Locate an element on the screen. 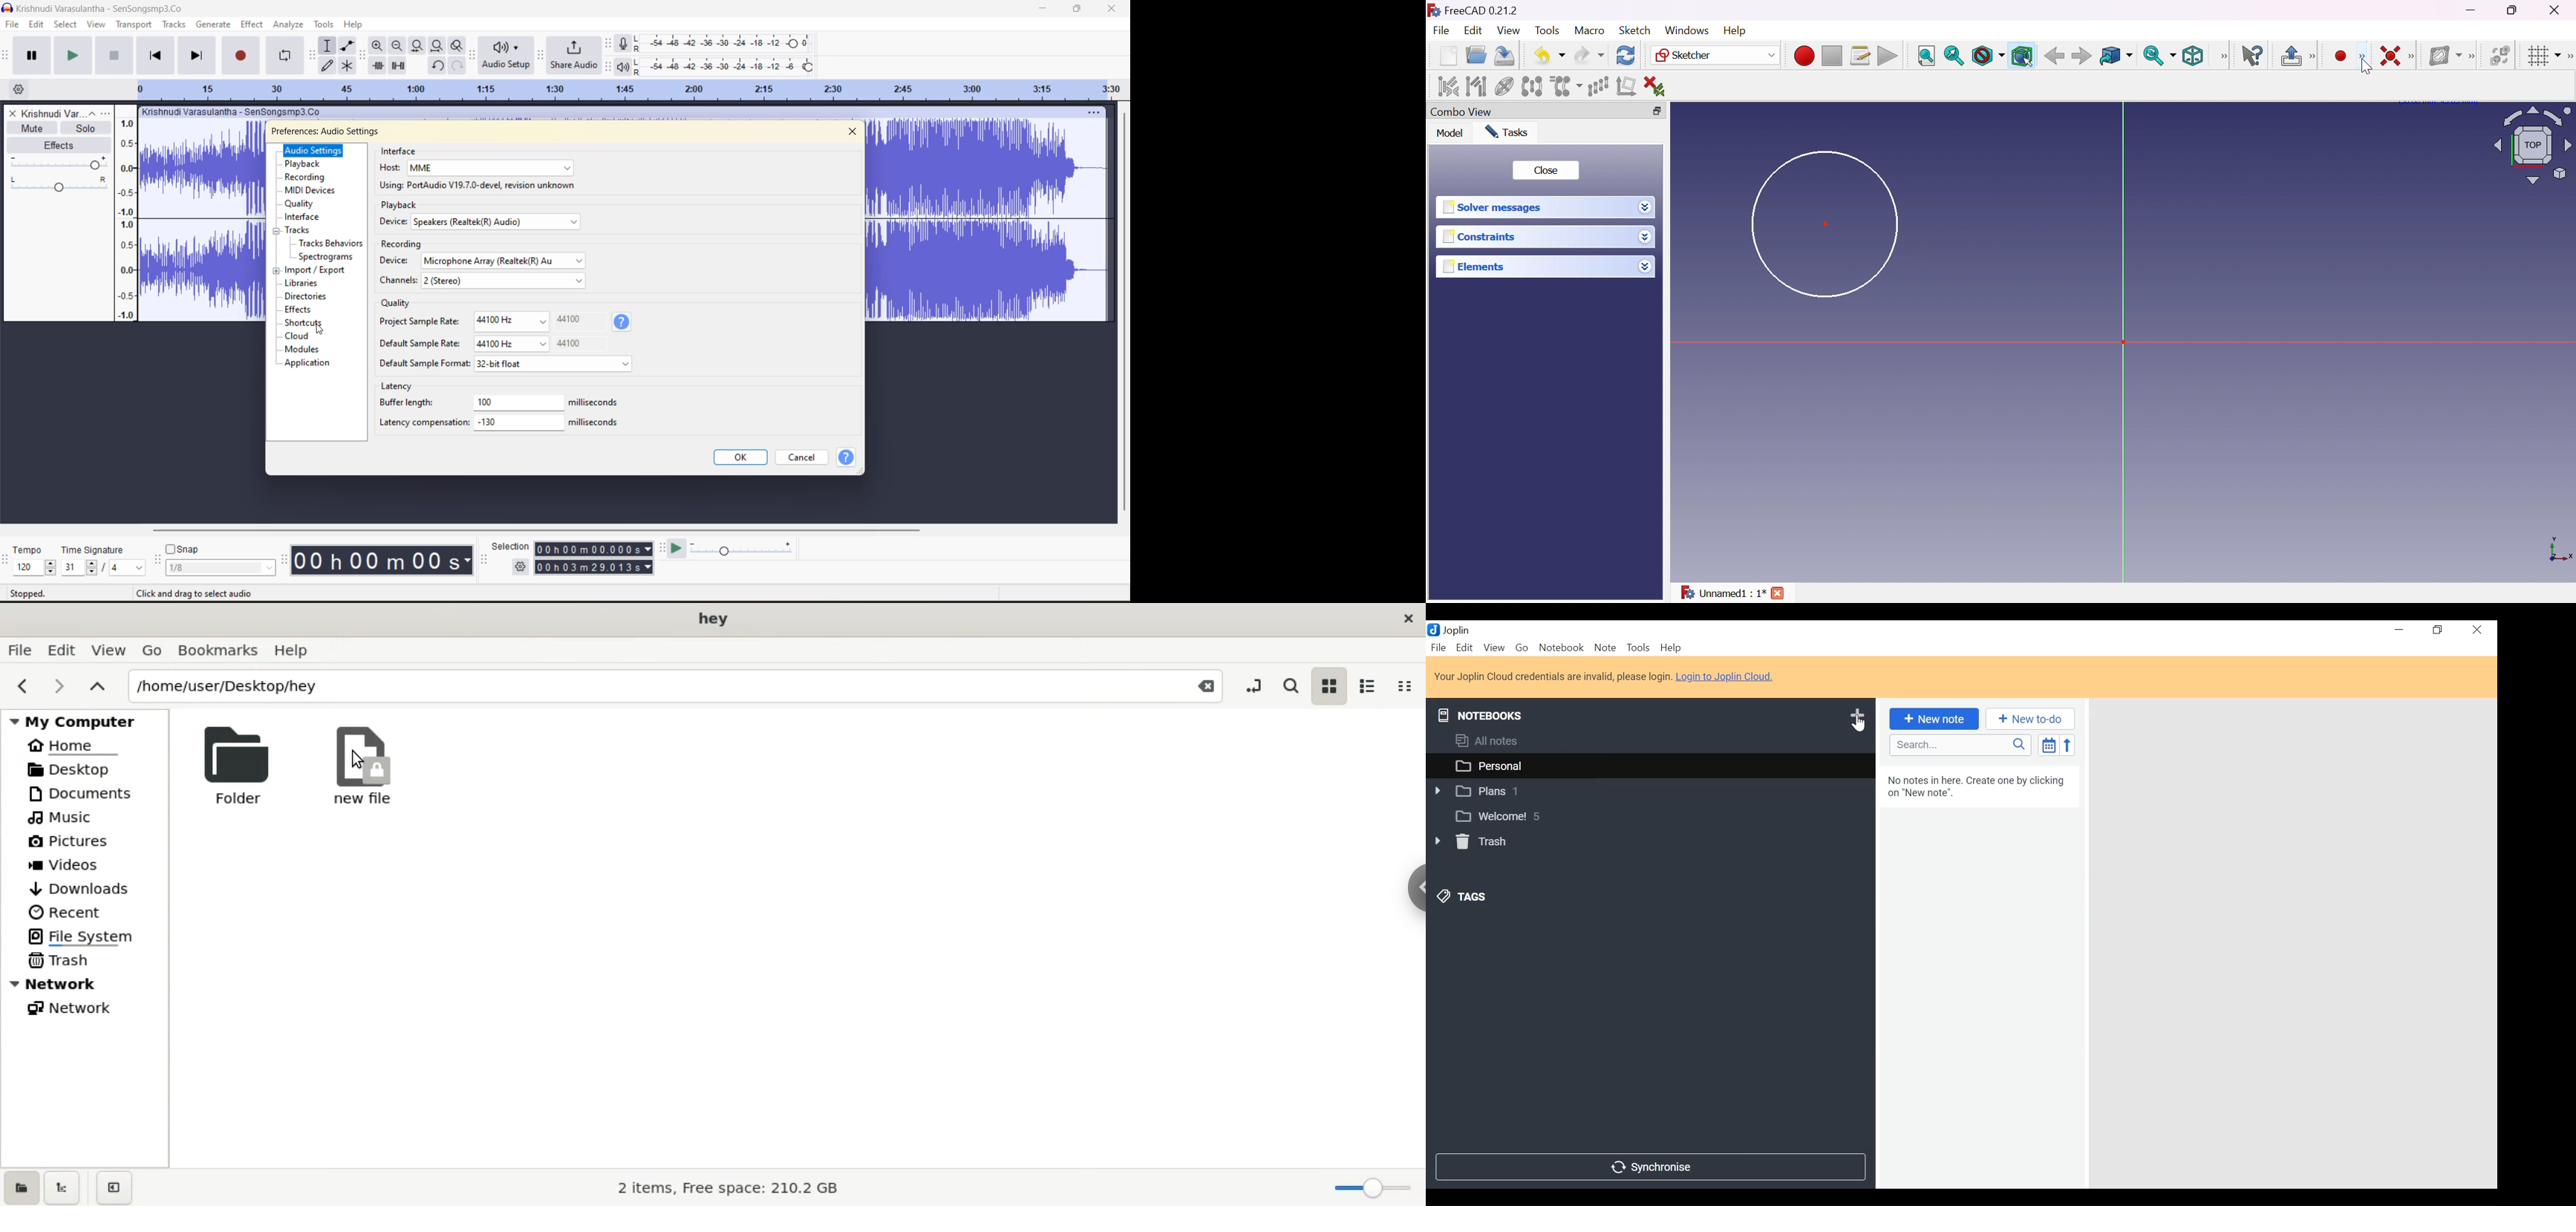  Back is located at coordinates (2054, 55).